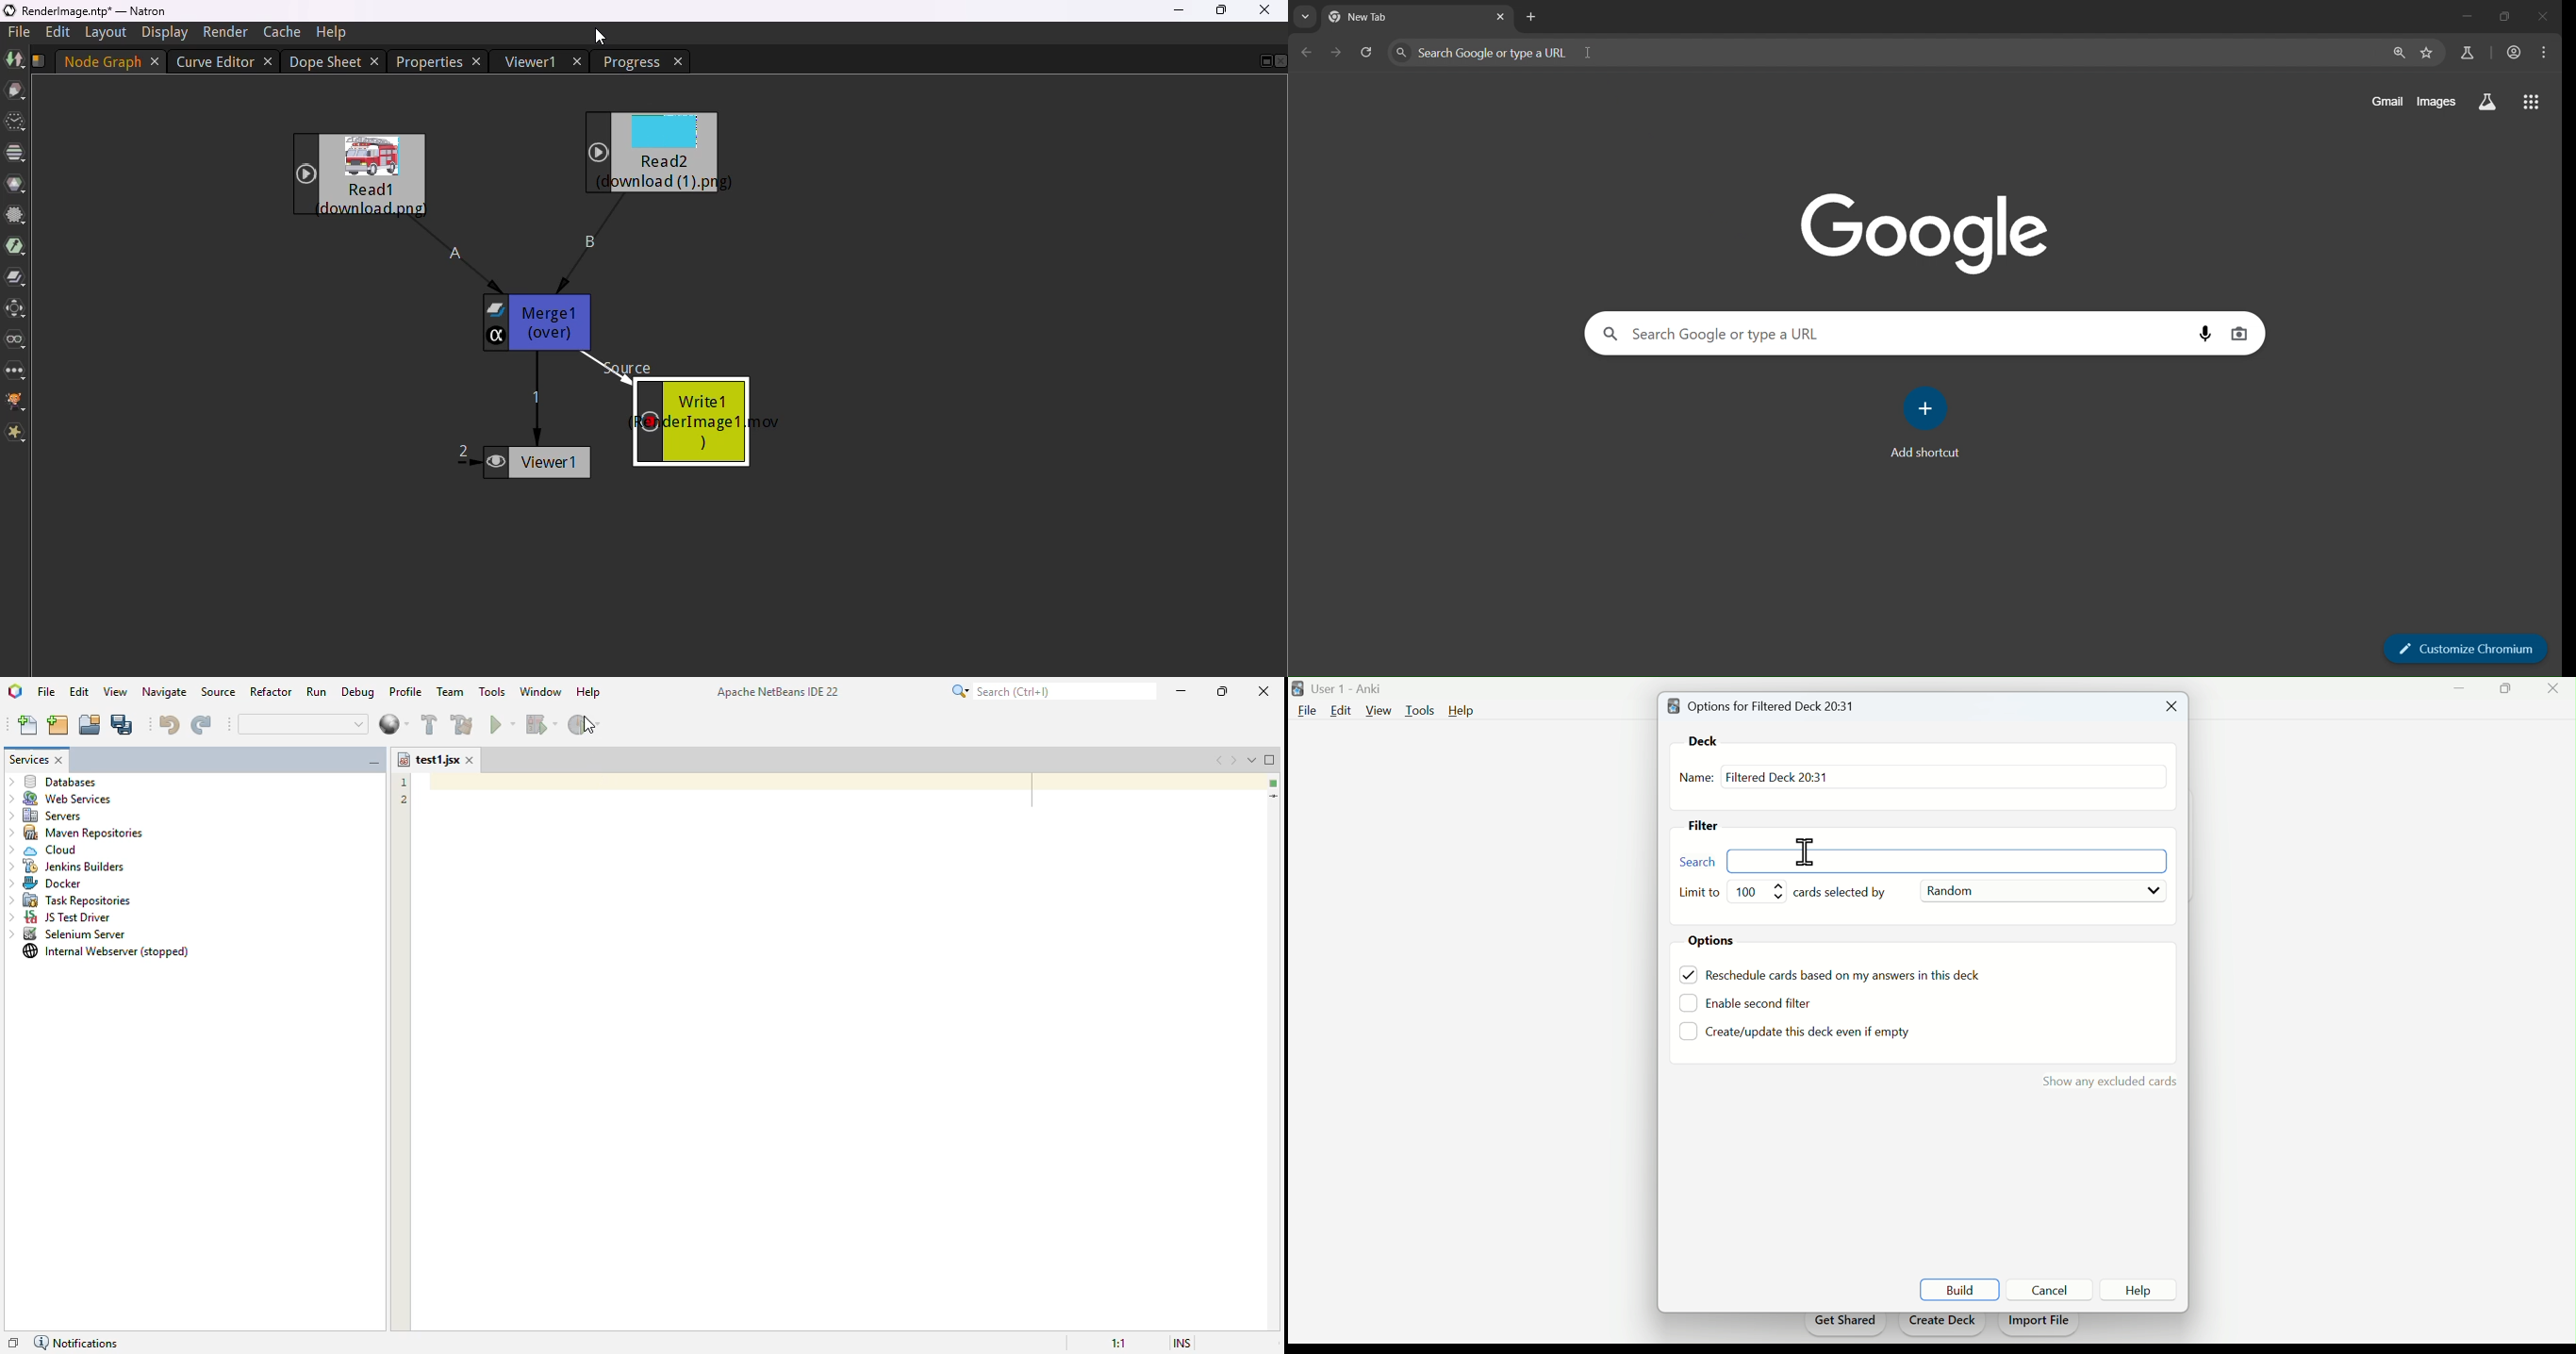 The image size is (2576, 1372). Describe the element at coordinates (1365, 50) in the screenshot. I see `reload page` at that location.